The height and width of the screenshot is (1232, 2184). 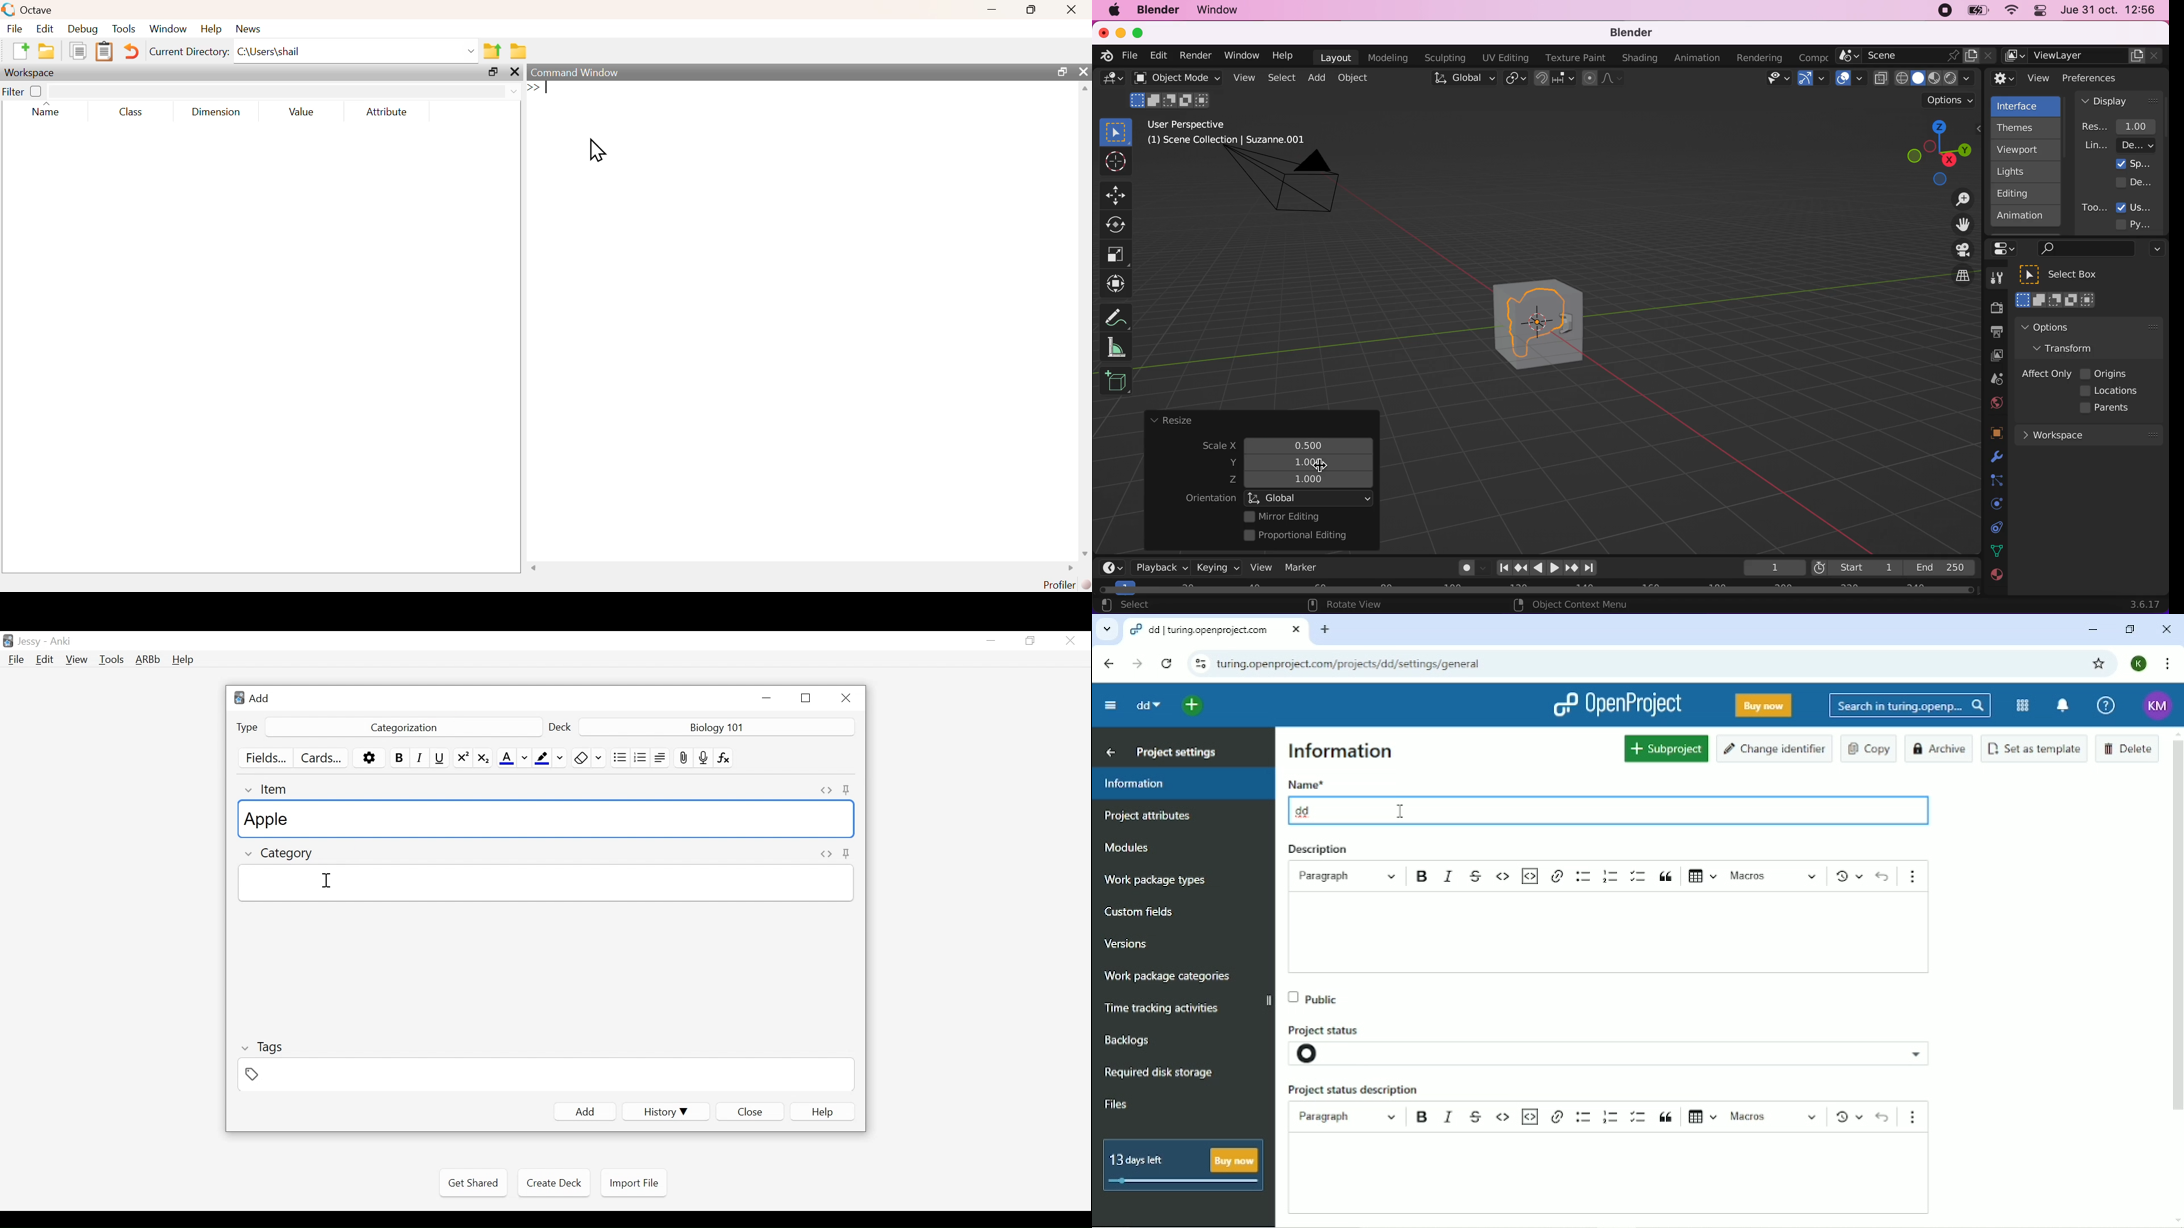 I want to click on History, so click(x=666, y=1111).